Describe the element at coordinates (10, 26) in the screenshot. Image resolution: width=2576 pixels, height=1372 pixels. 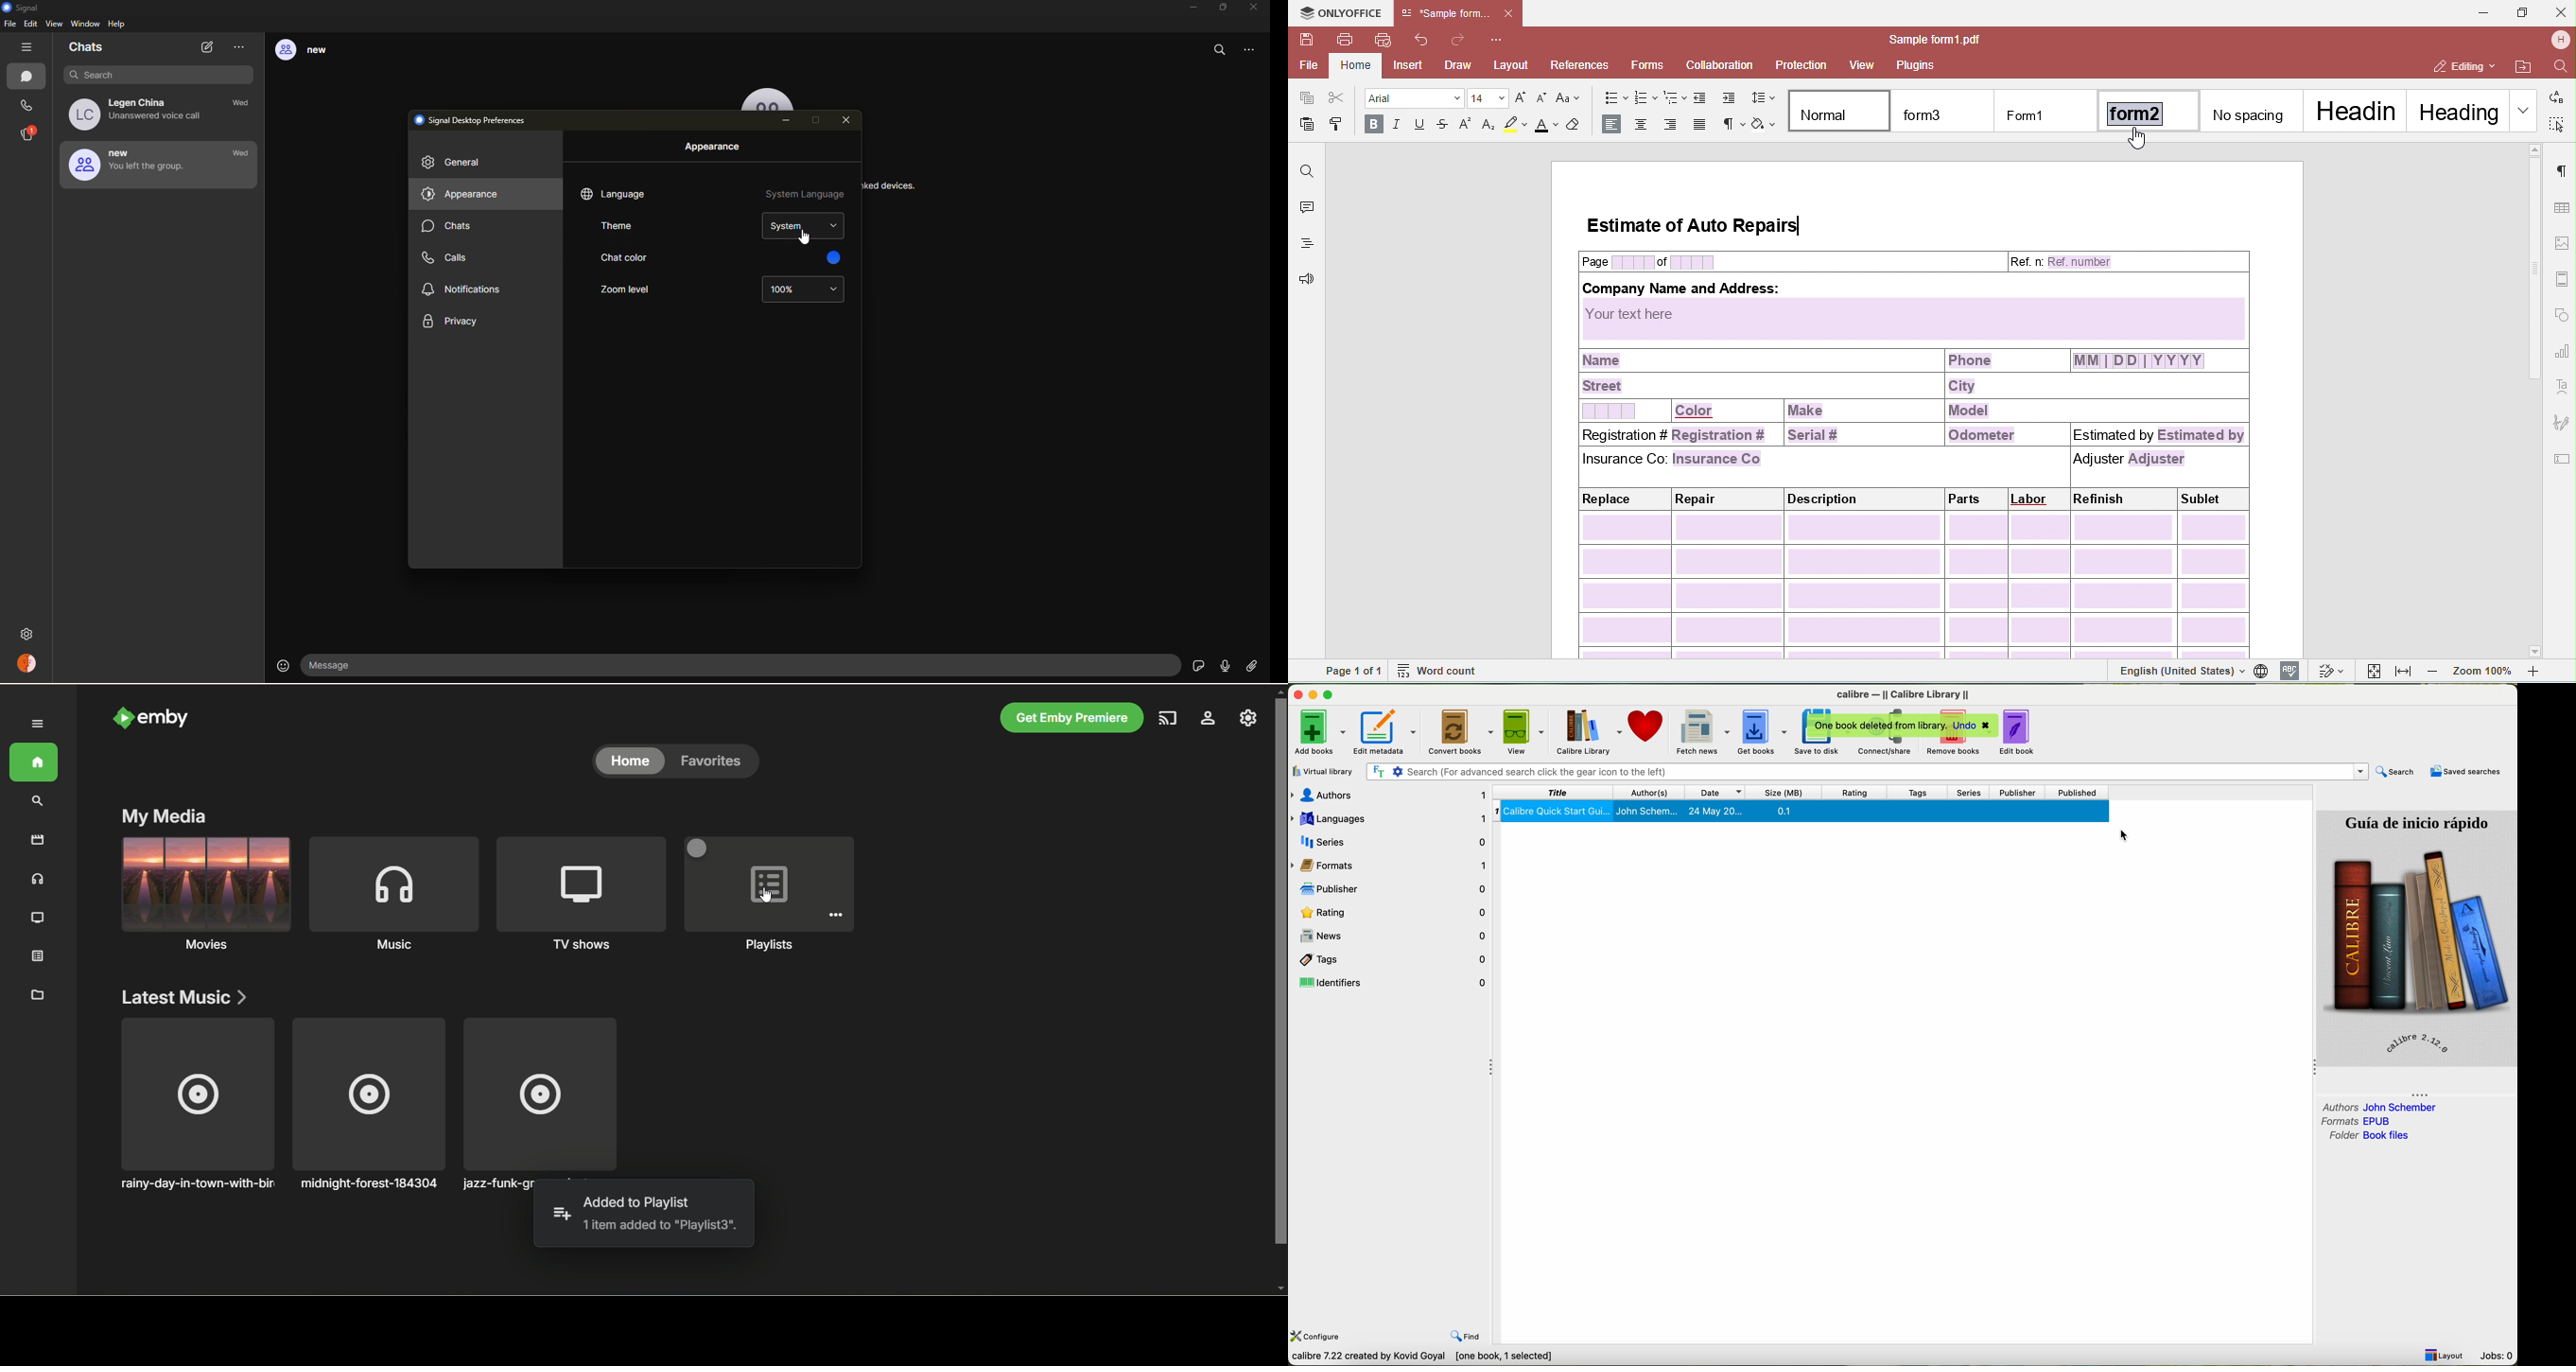
I see `file` at that location.